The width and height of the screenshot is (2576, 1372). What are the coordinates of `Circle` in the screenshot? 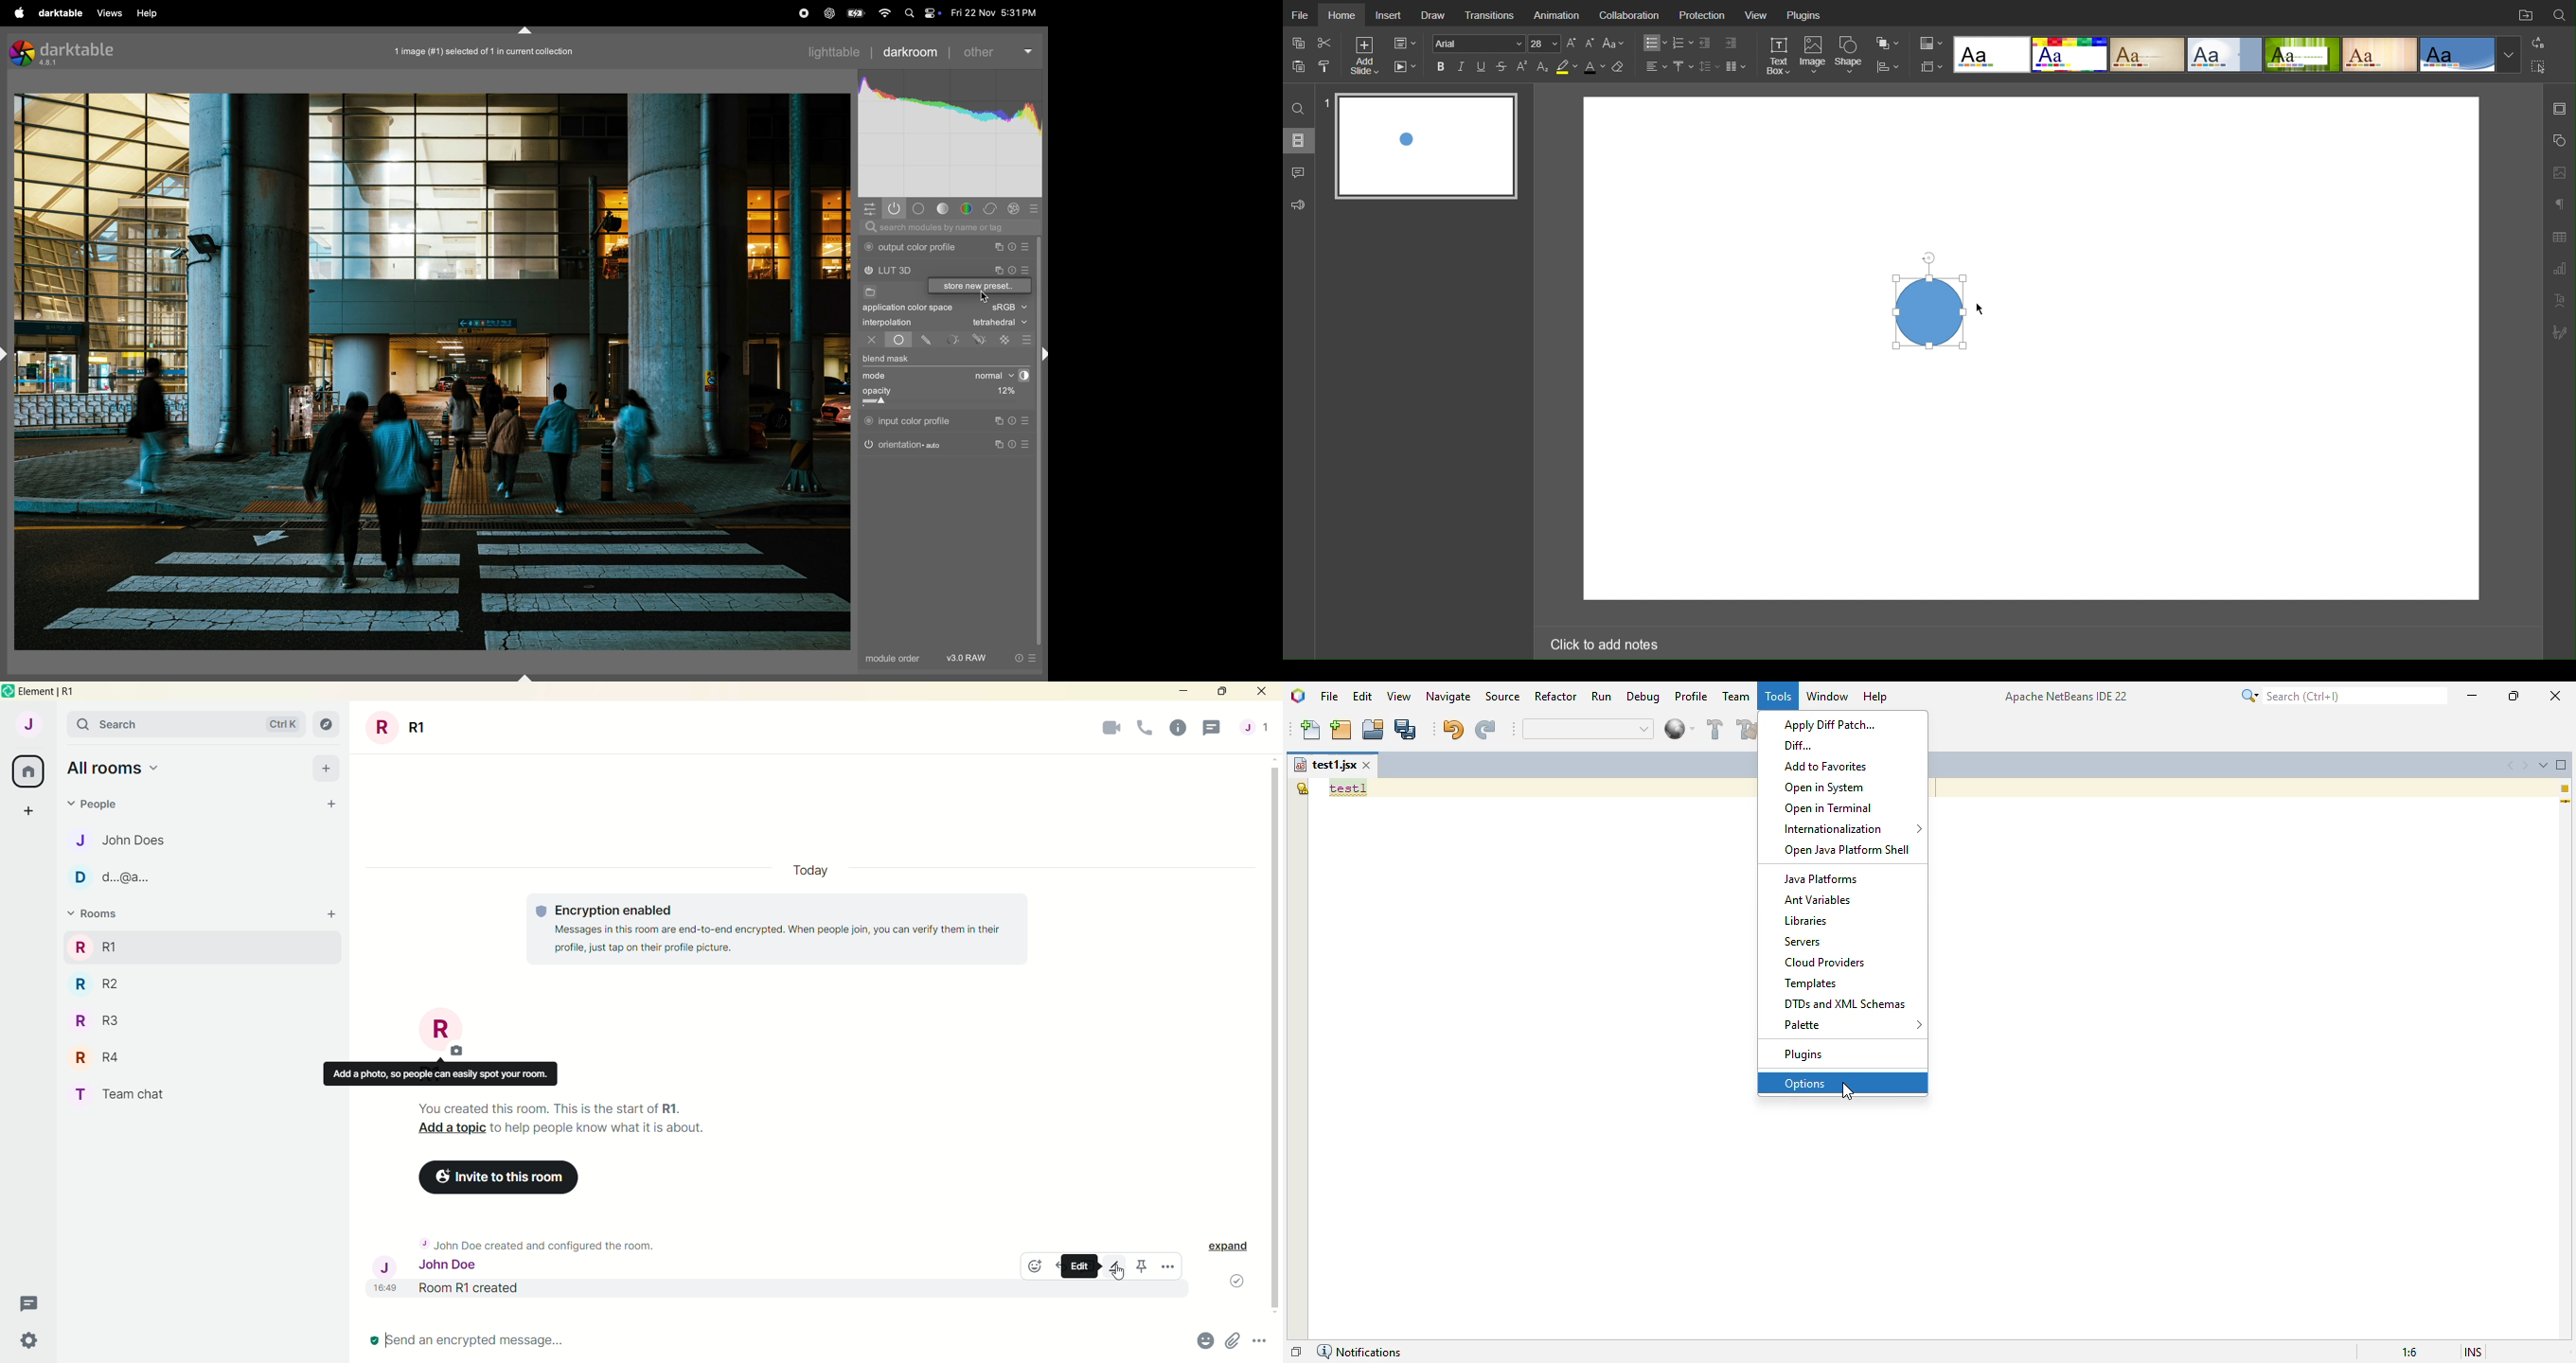 It's located at (1927, 311).